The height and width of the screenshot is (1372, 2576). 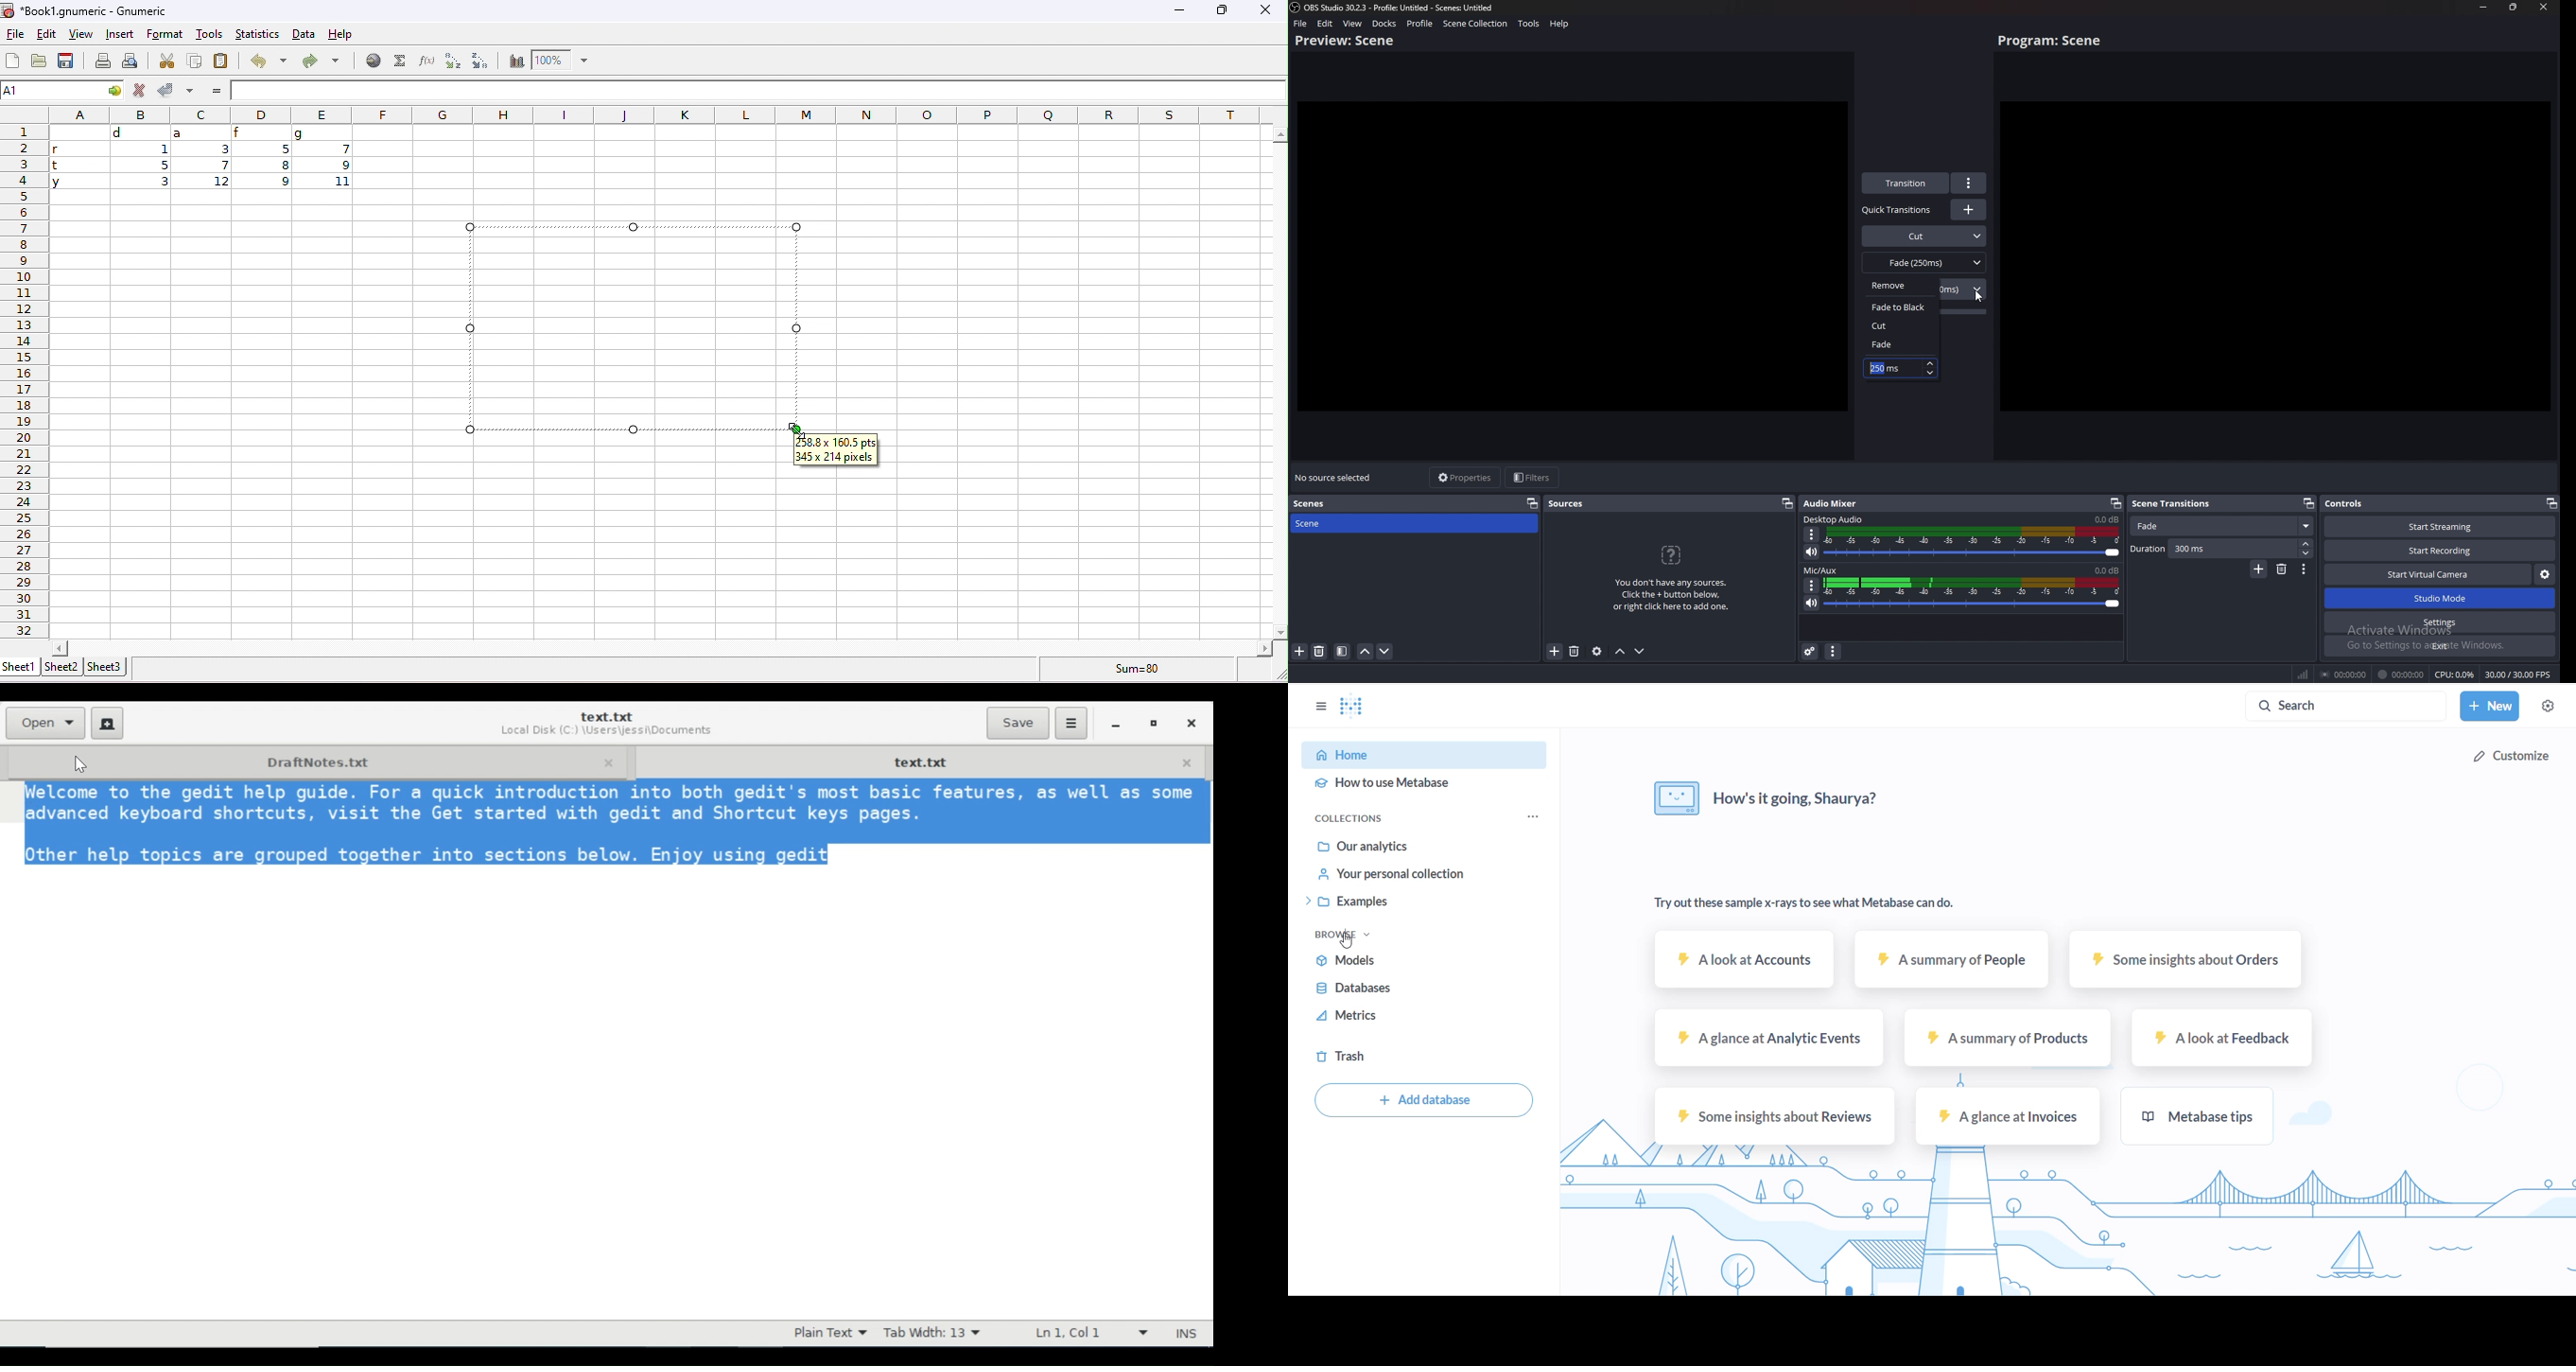 What do you see at coordinates (661, 649) in the screenshot?
I see `horizontal slider` at bounding box center [661, 649].